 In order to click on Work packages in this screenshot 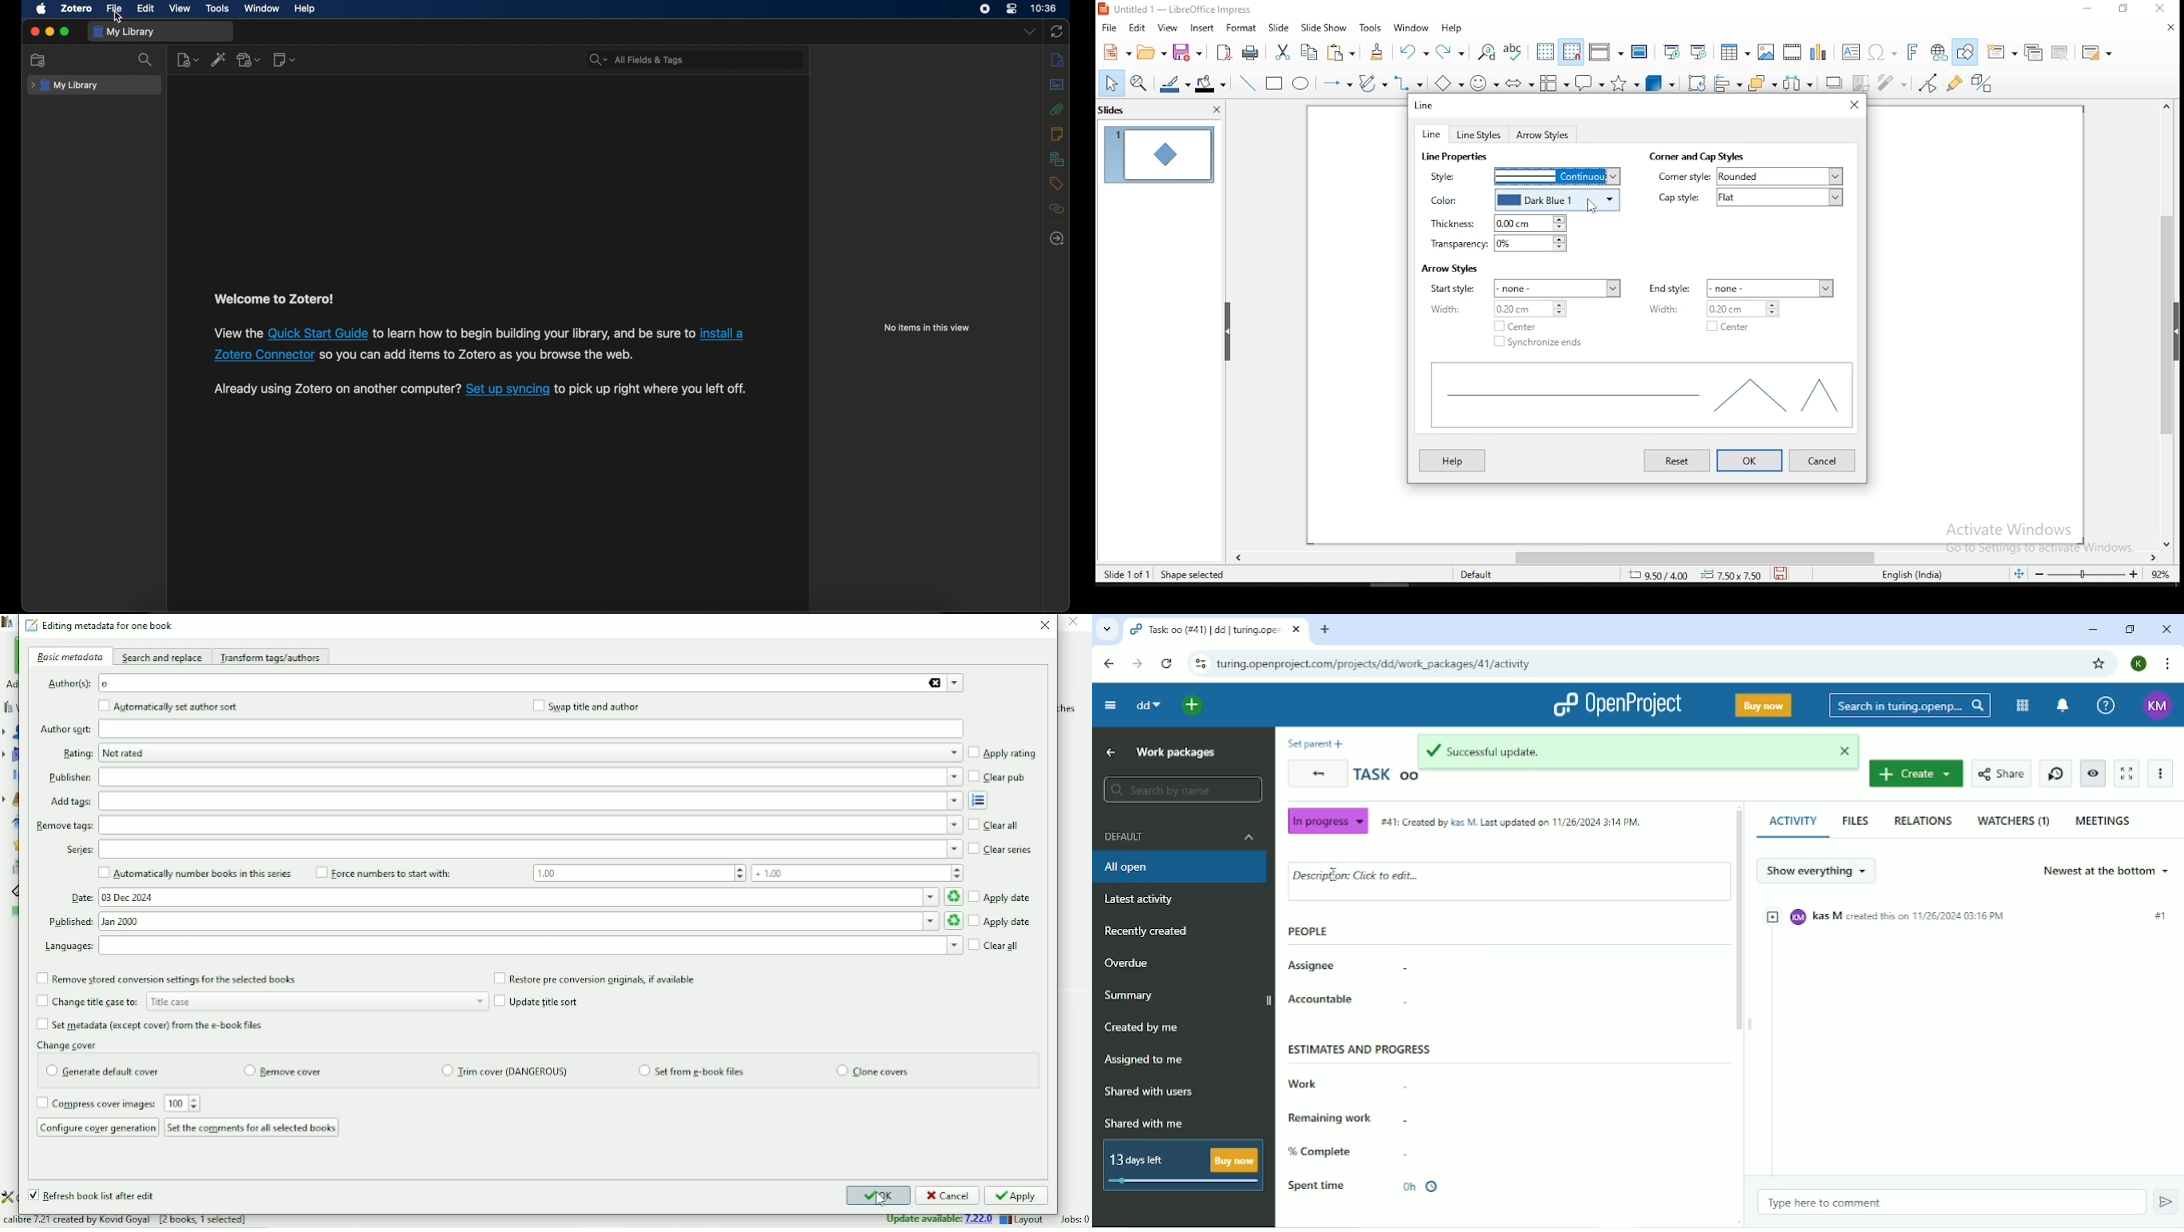, I will do `click(1176, 753)`.